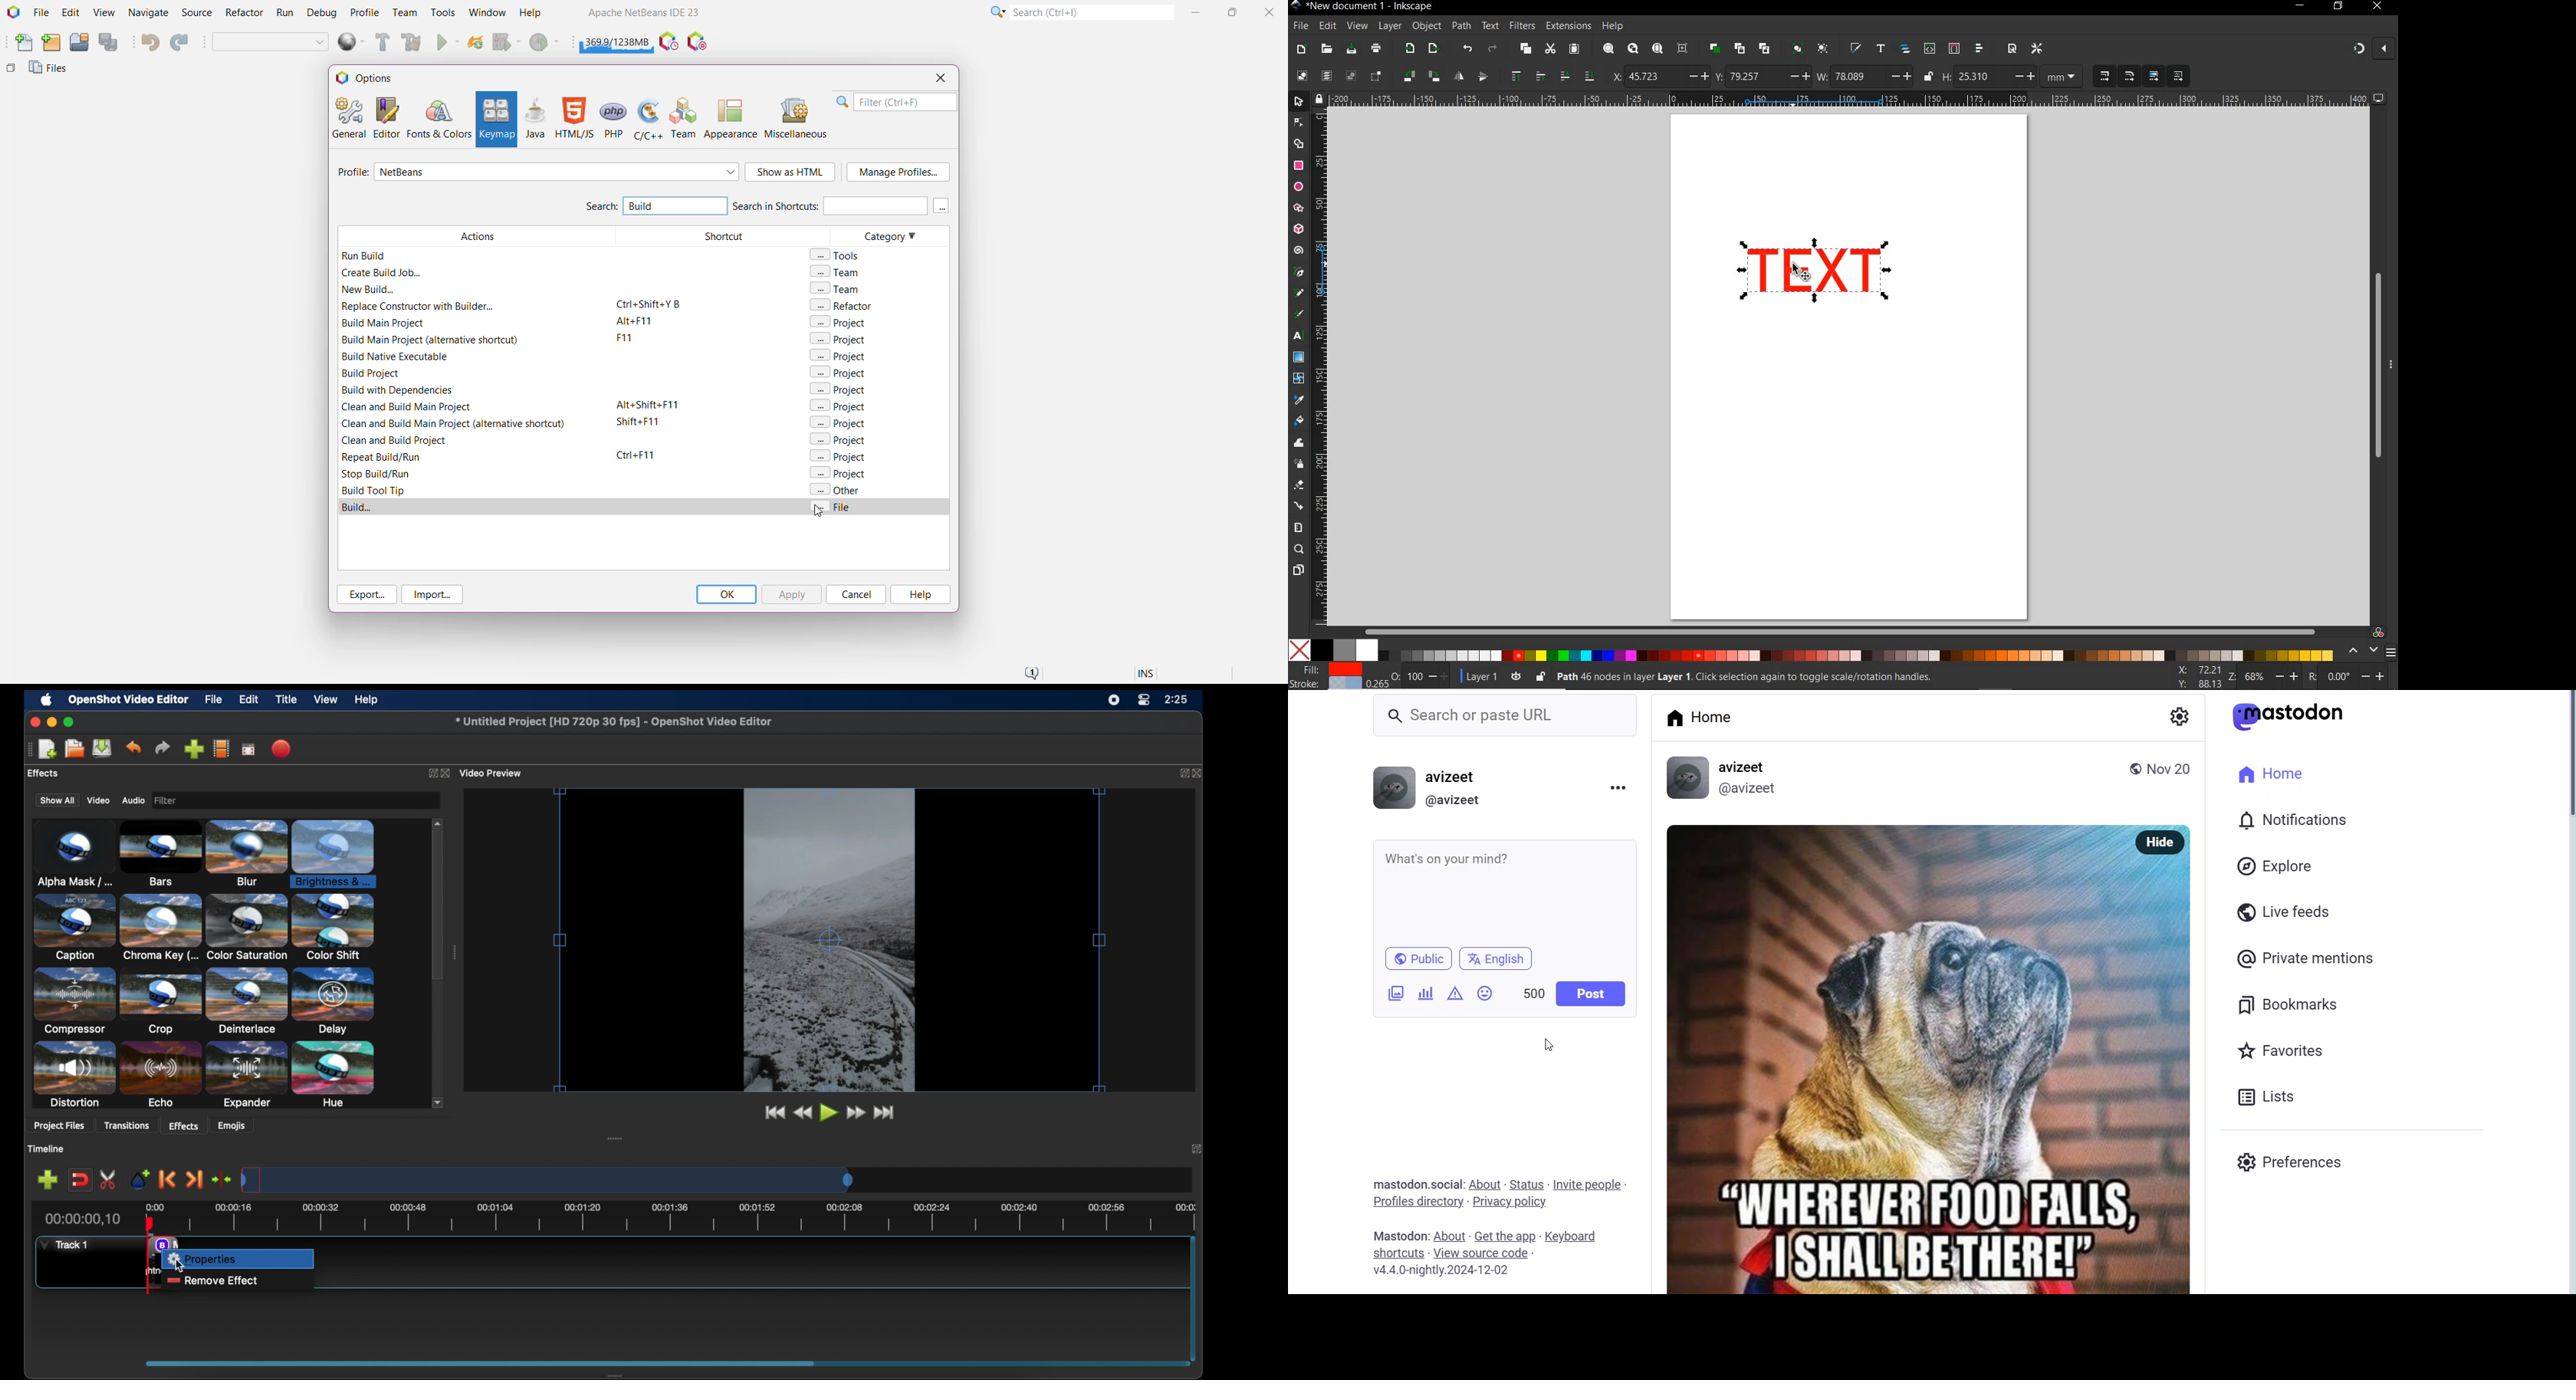 The width and height of the screenshot is (2576, 1400). Describe the element at coordinates (773, 1111) in the screenshot. I see `jump to  start` at that location.